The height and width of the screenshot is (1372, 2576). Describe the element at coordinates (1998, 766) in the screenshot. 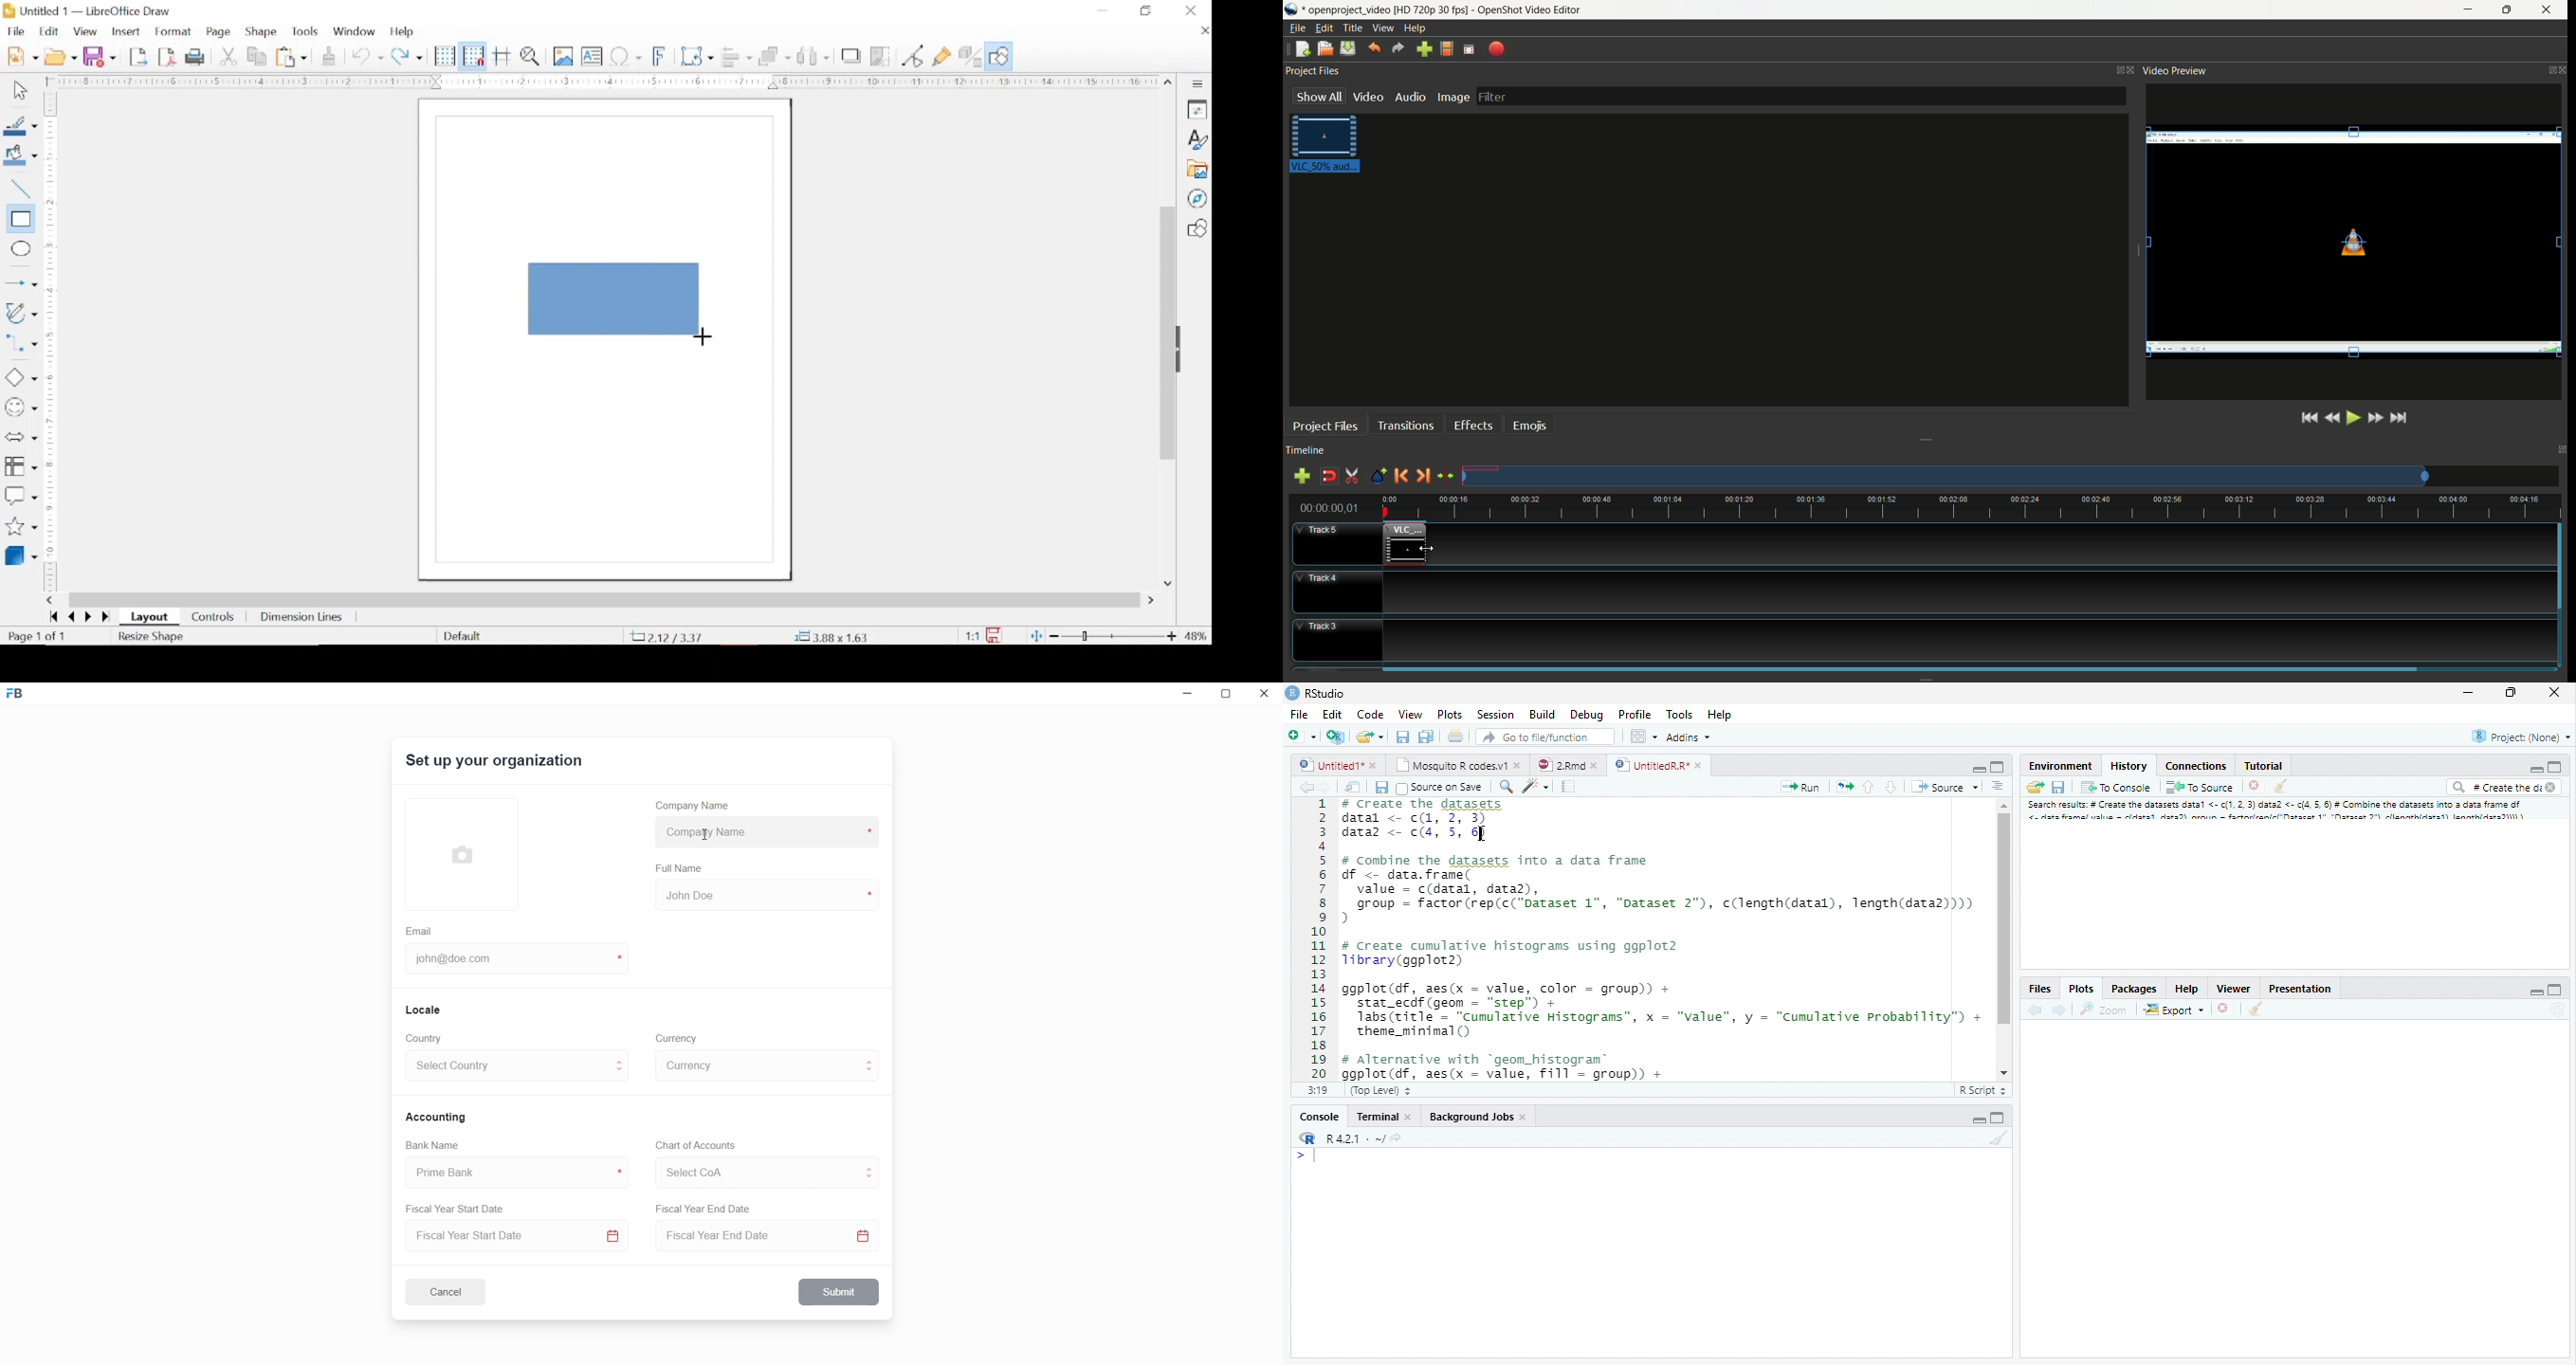

I see `Maximize` at that location.